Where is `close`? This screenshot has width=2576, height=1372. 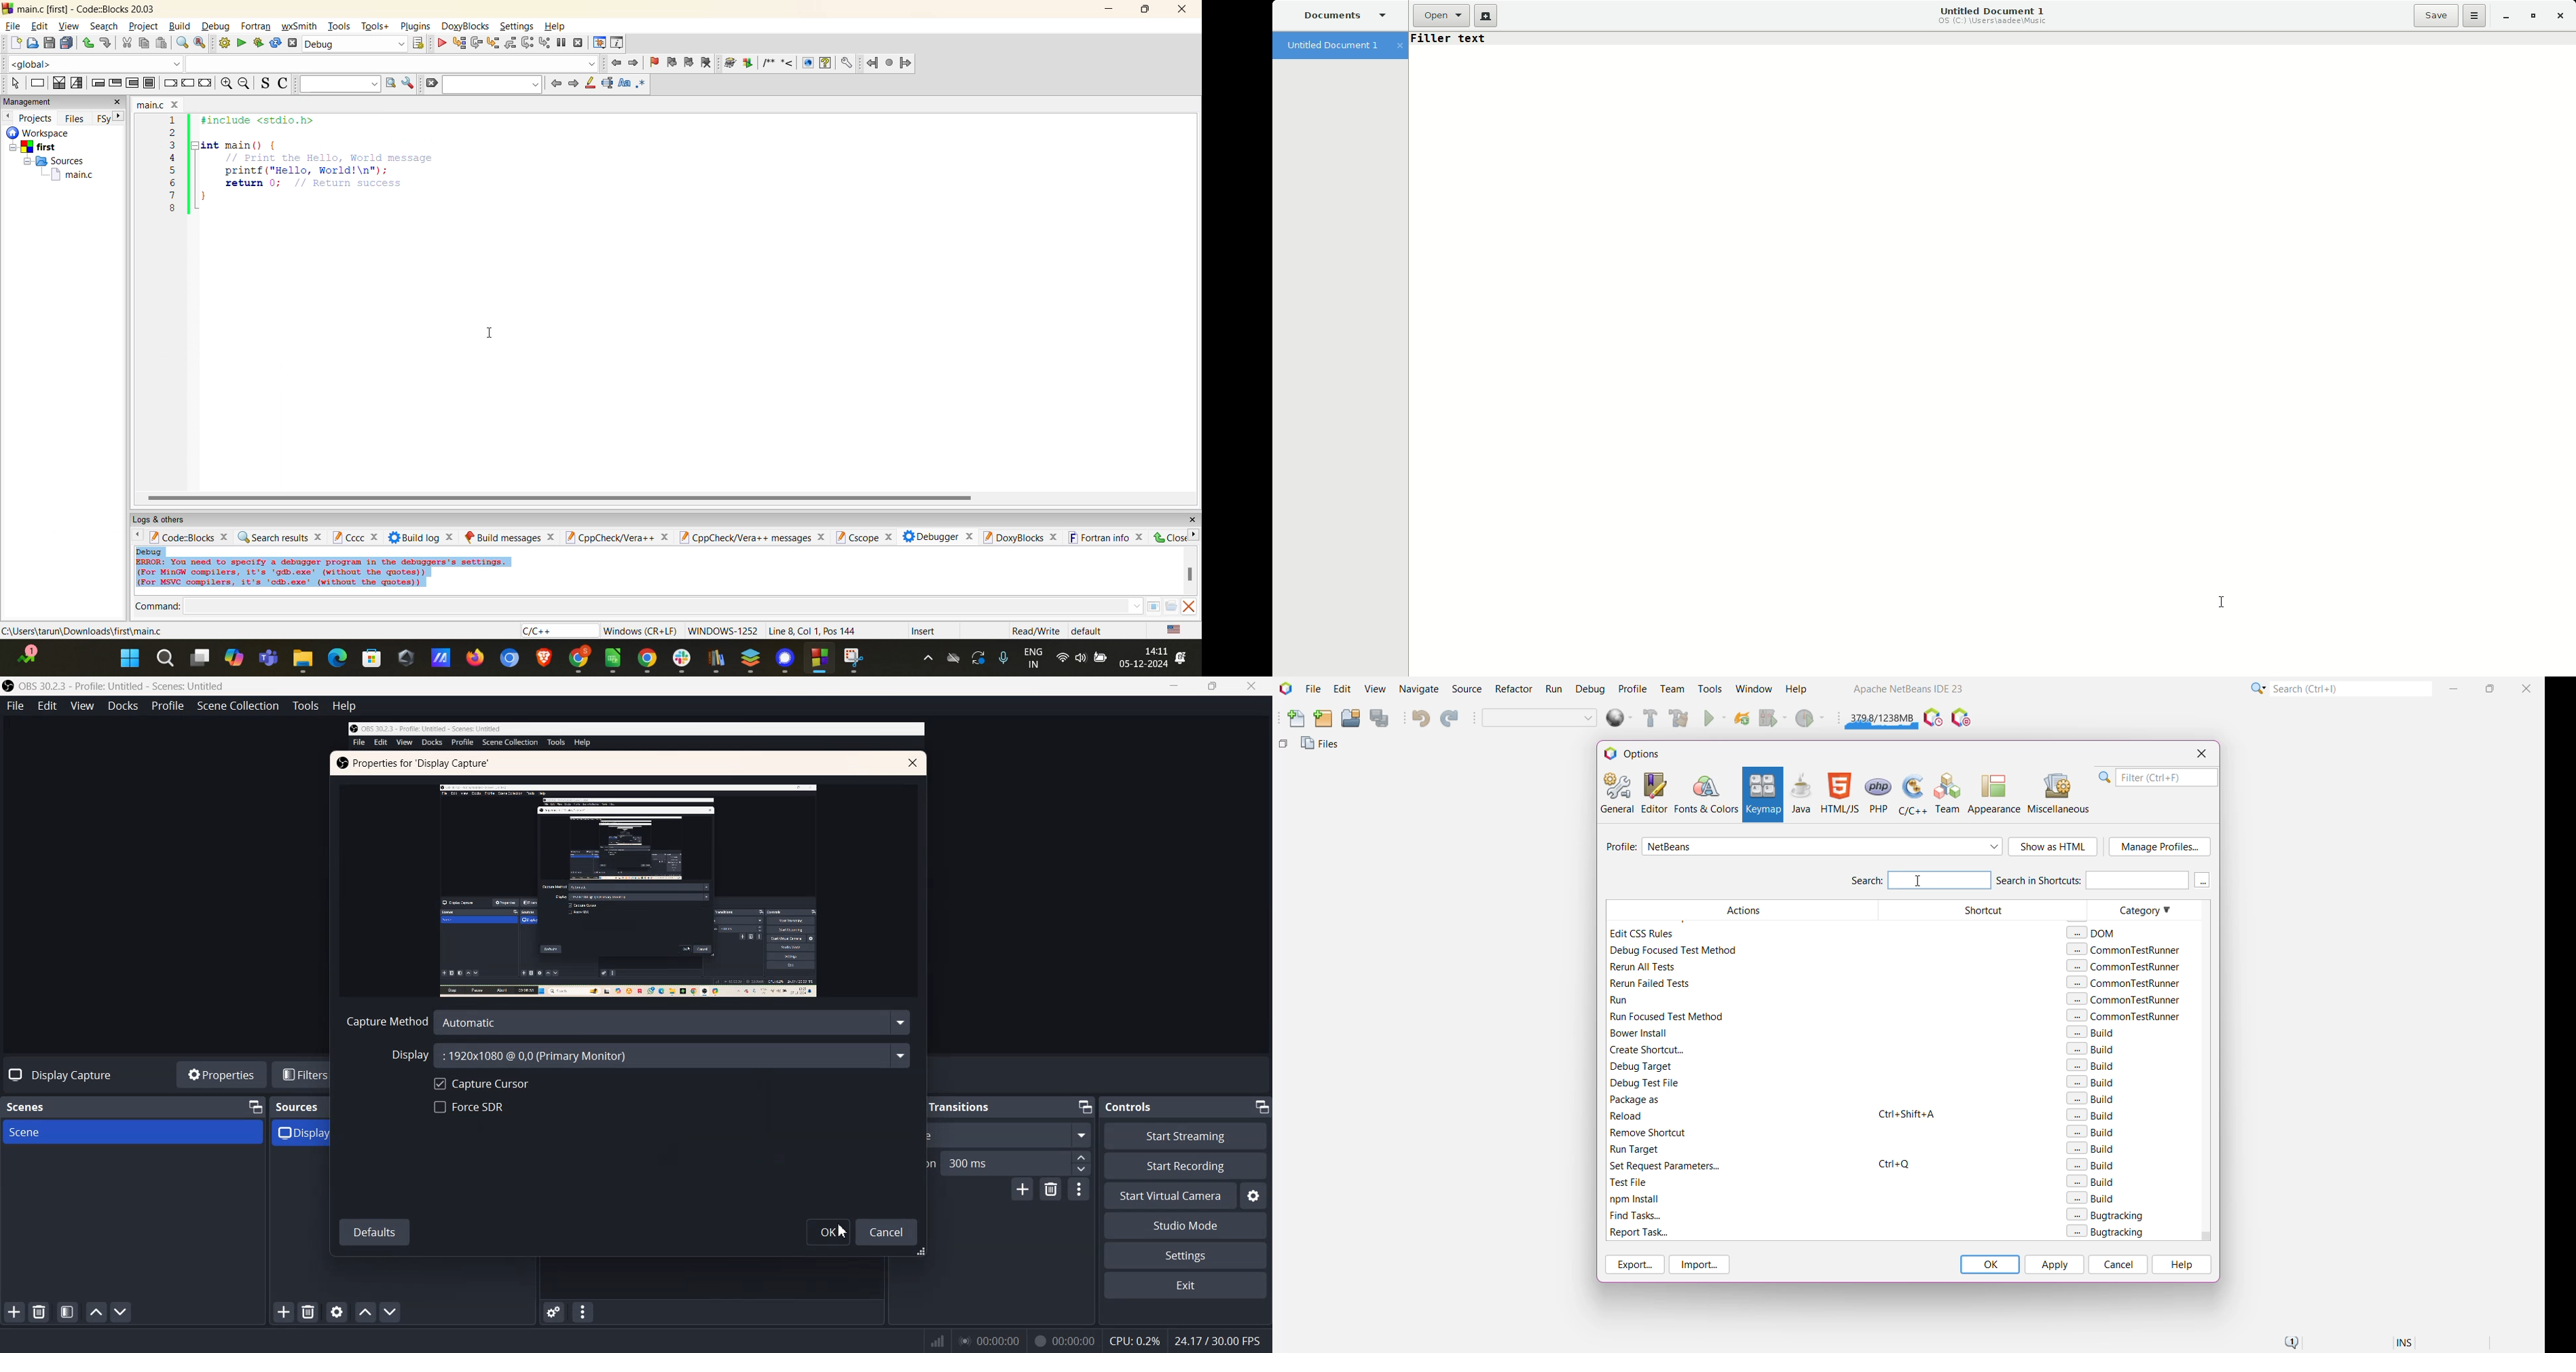 close is located at coordinates (1188, 518).